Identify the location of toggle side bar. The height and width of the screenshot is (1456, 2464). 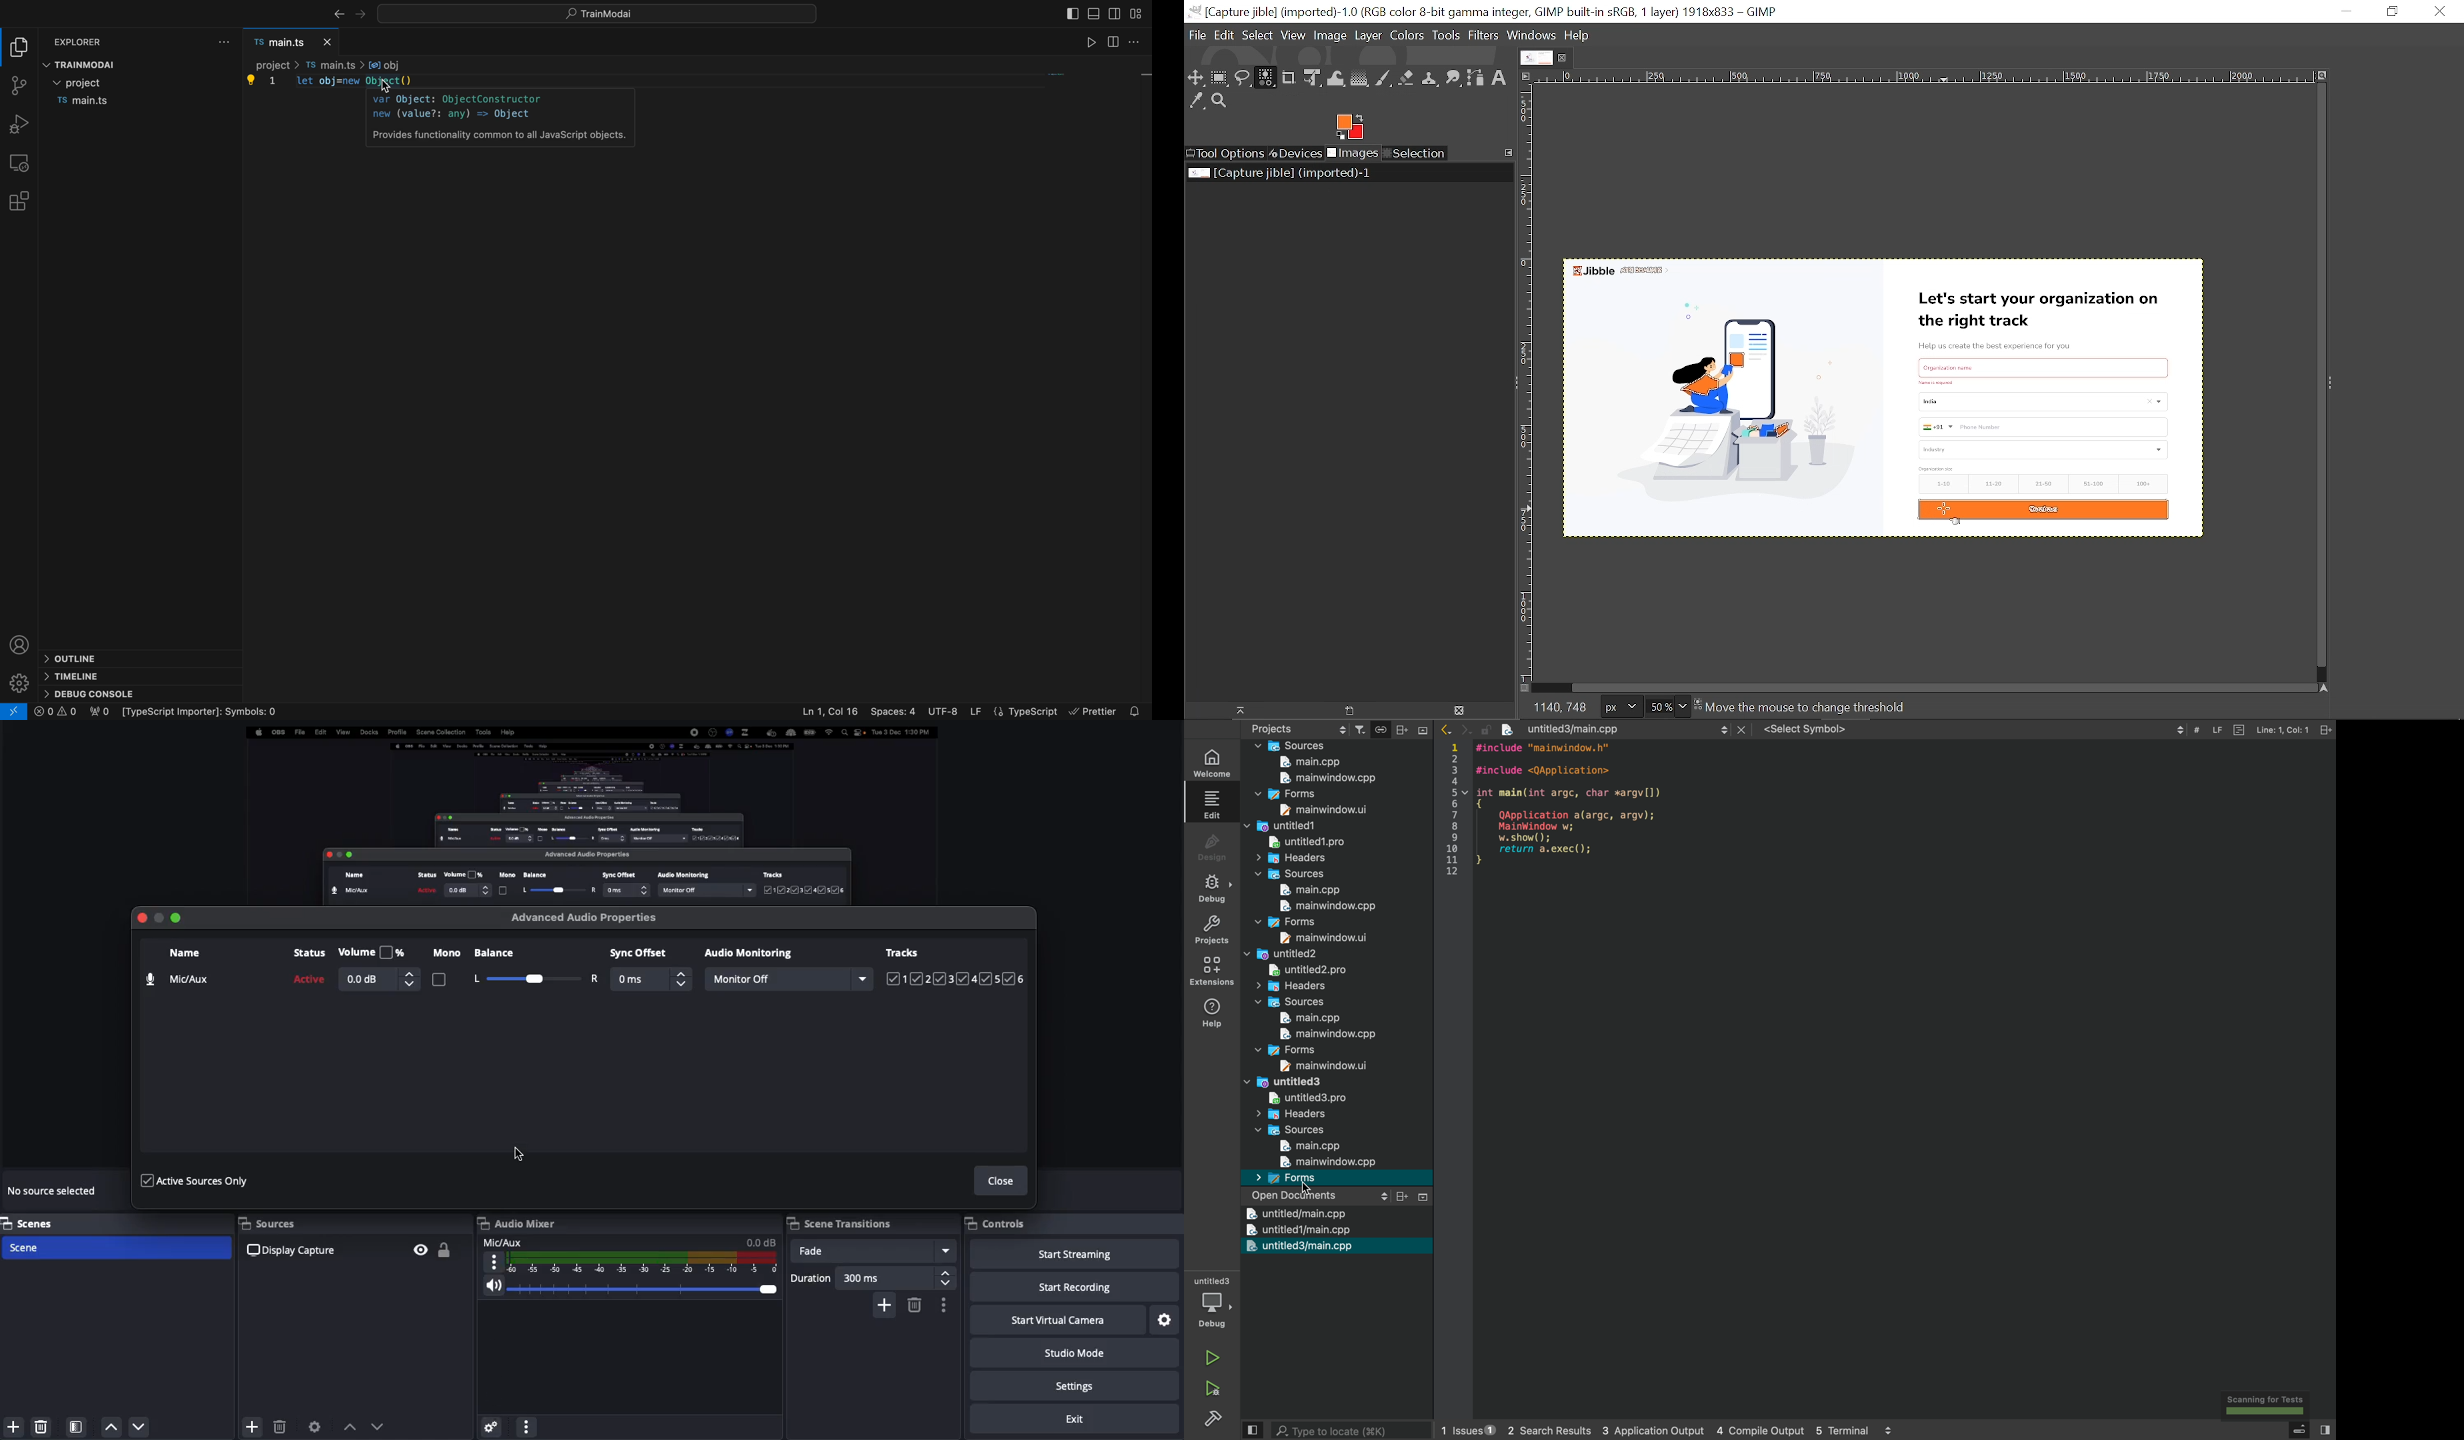
(1071, 12).